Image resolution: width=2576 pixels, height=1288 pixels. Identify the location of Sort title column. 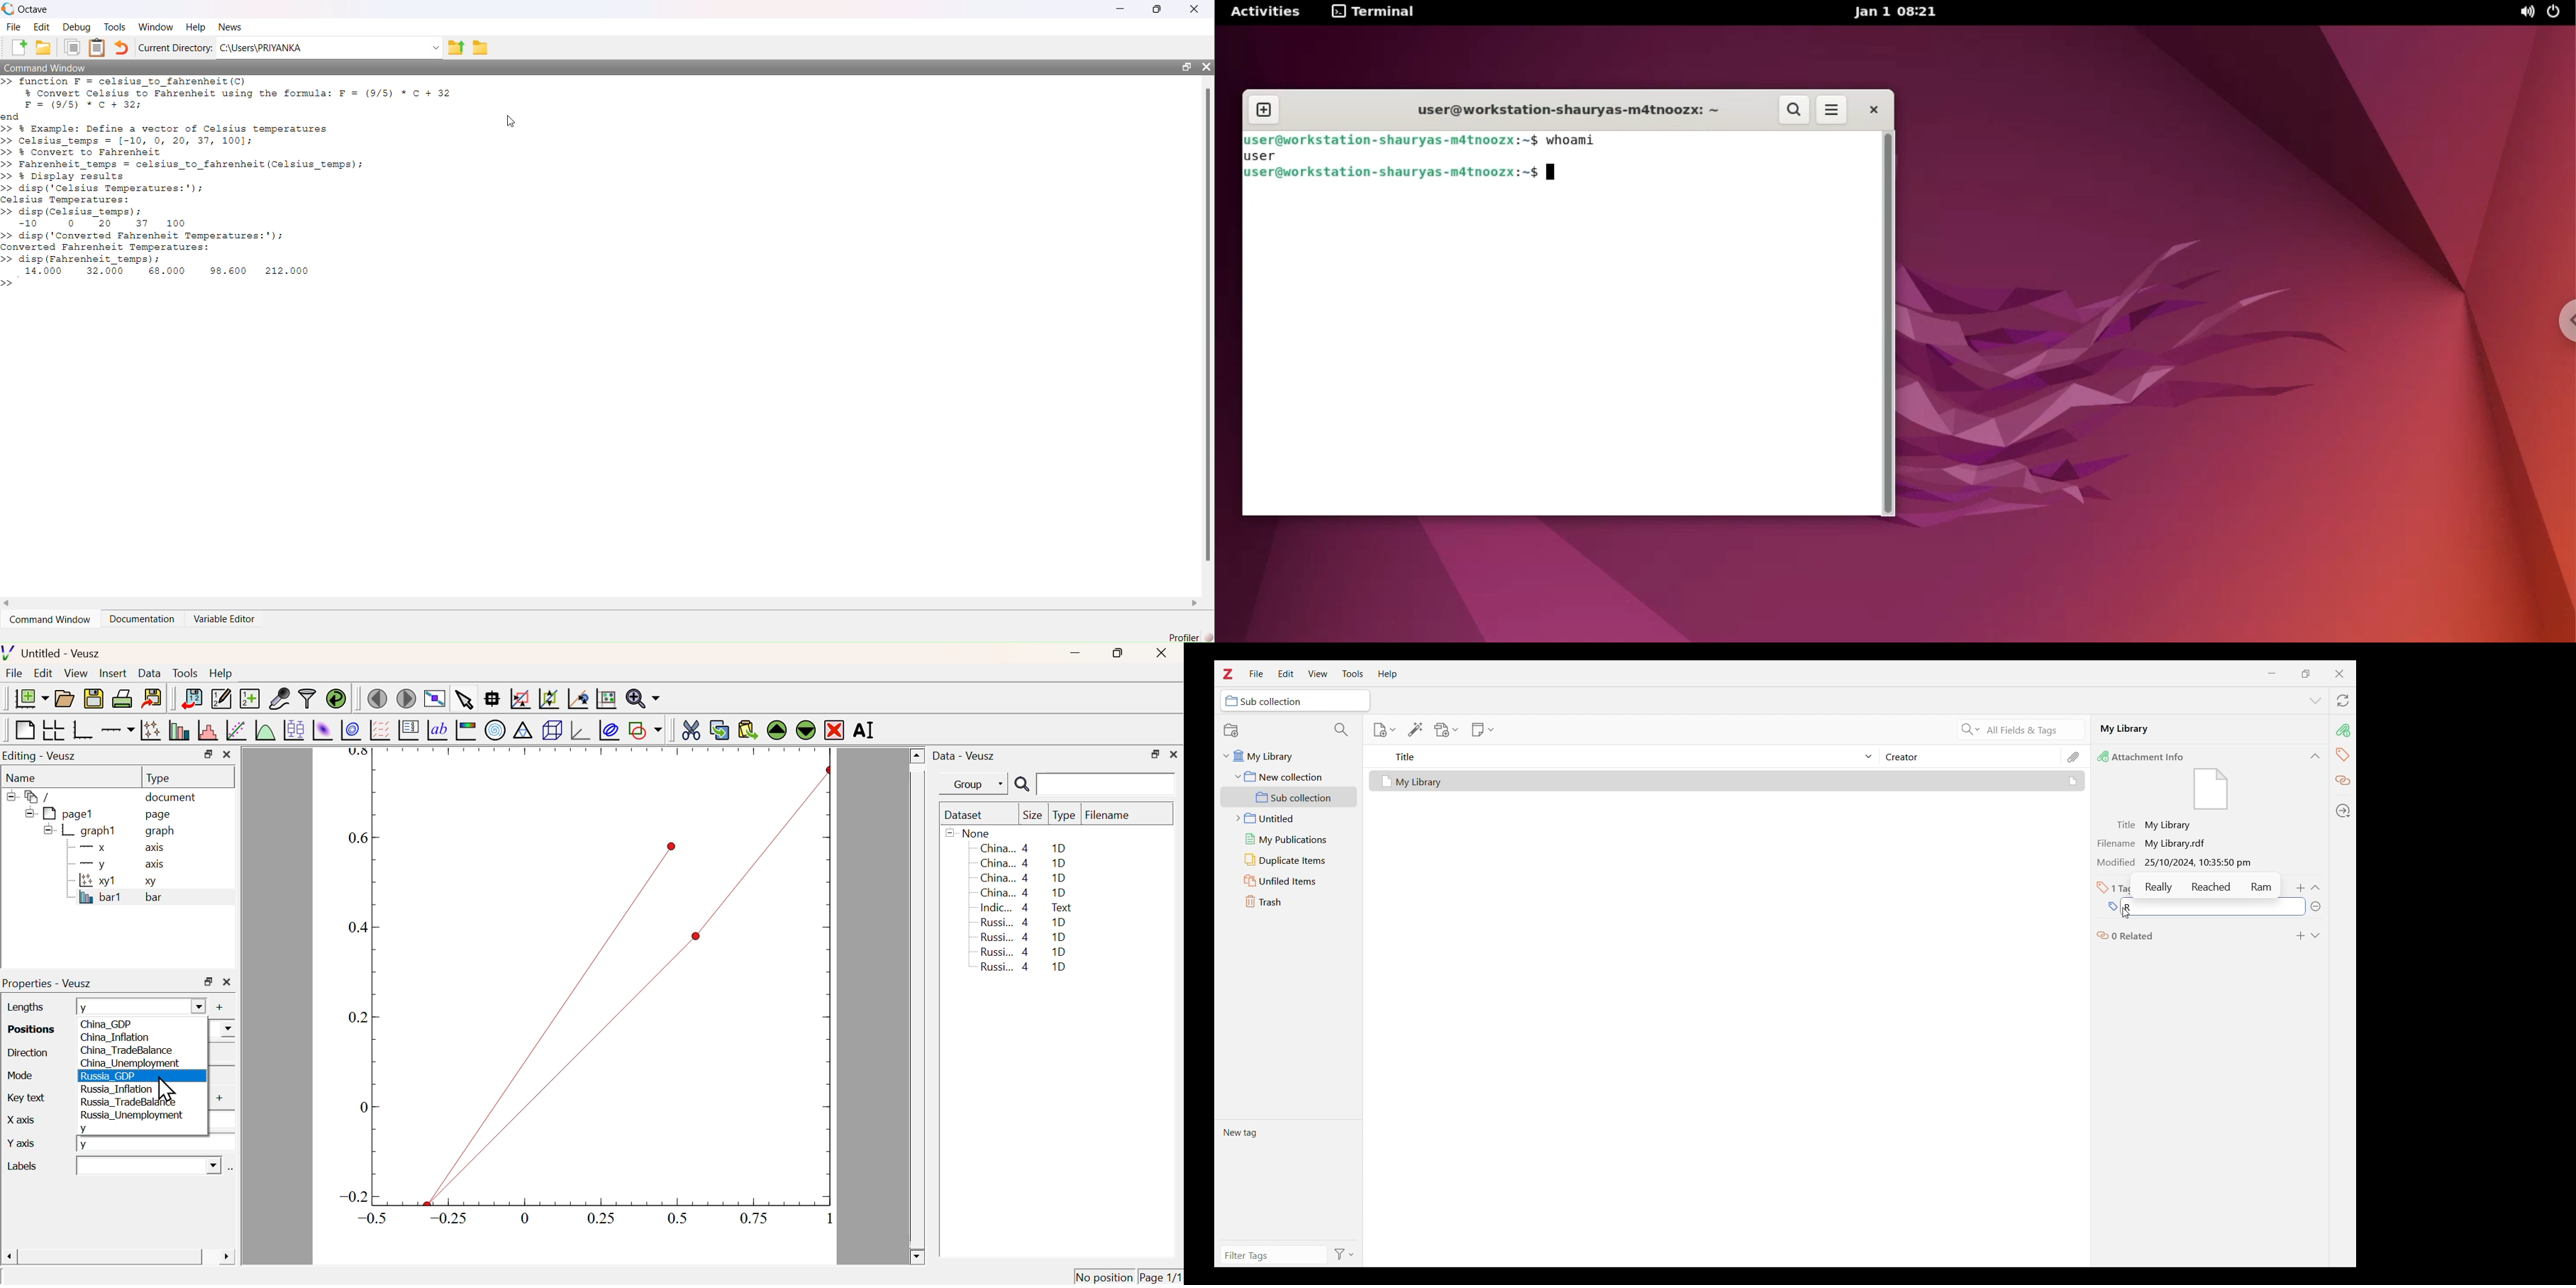
(1628, 756).